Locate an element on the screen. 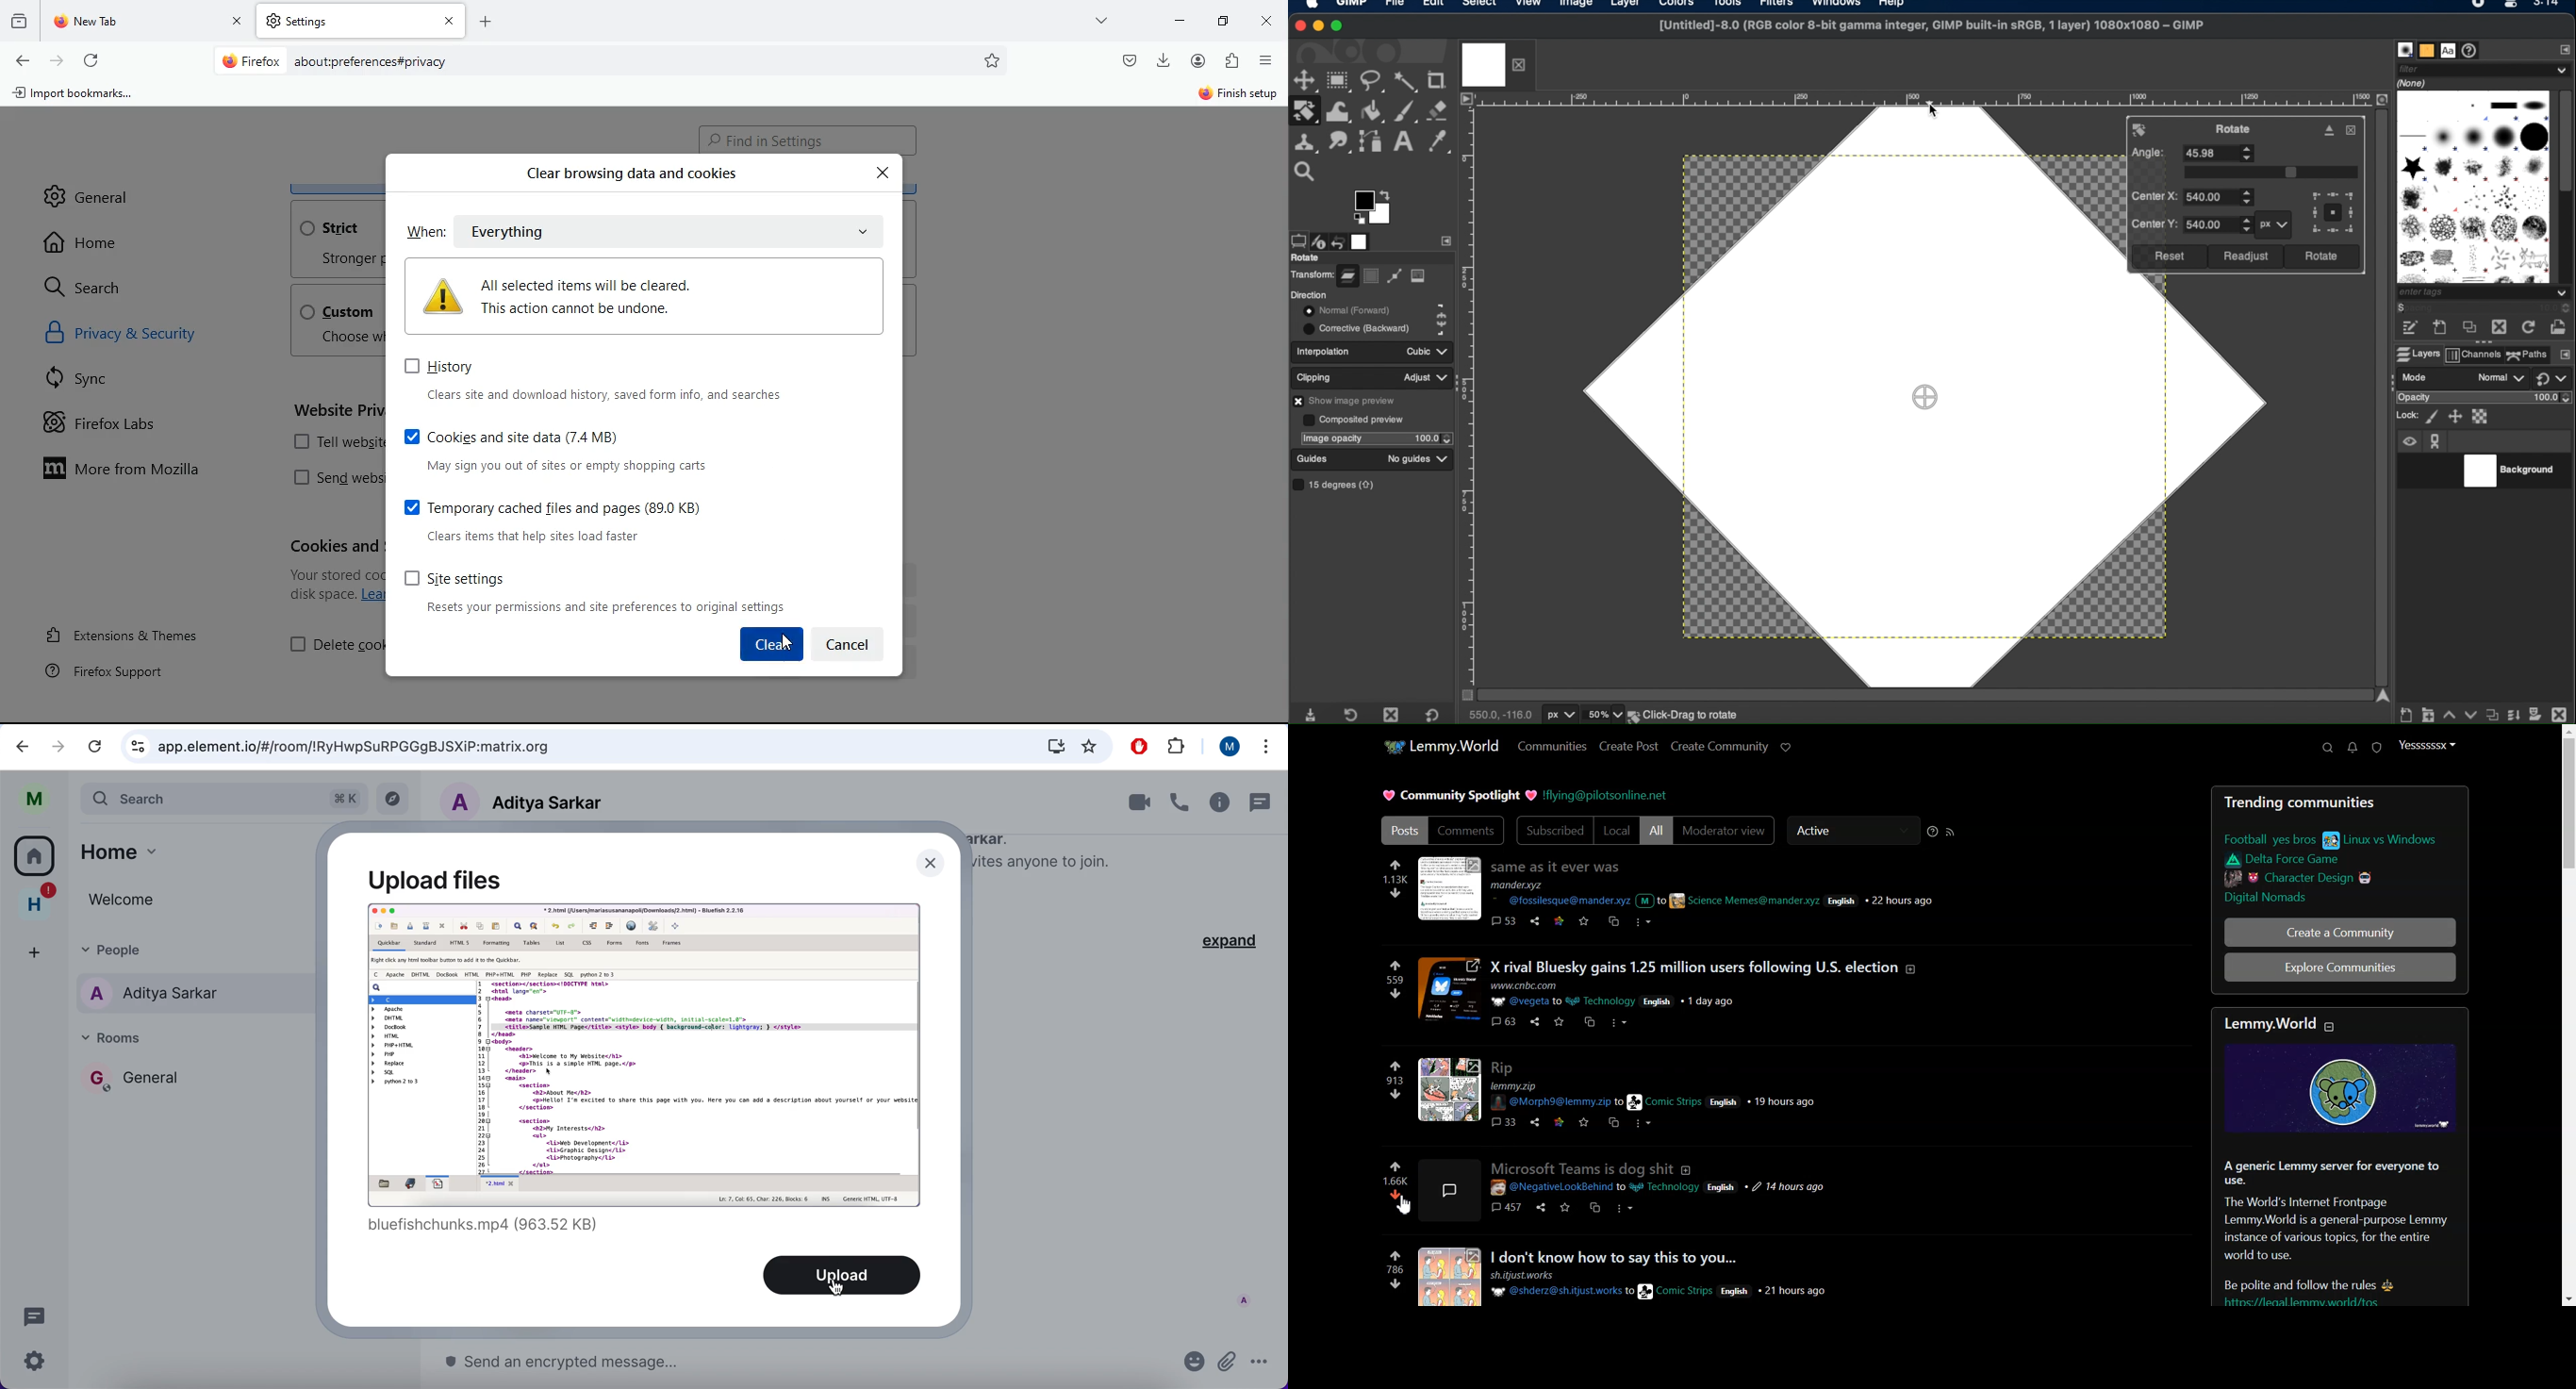 The height and width of the screenshot is (1400, 2576). show image preview is located at coordinates (1348, 400).